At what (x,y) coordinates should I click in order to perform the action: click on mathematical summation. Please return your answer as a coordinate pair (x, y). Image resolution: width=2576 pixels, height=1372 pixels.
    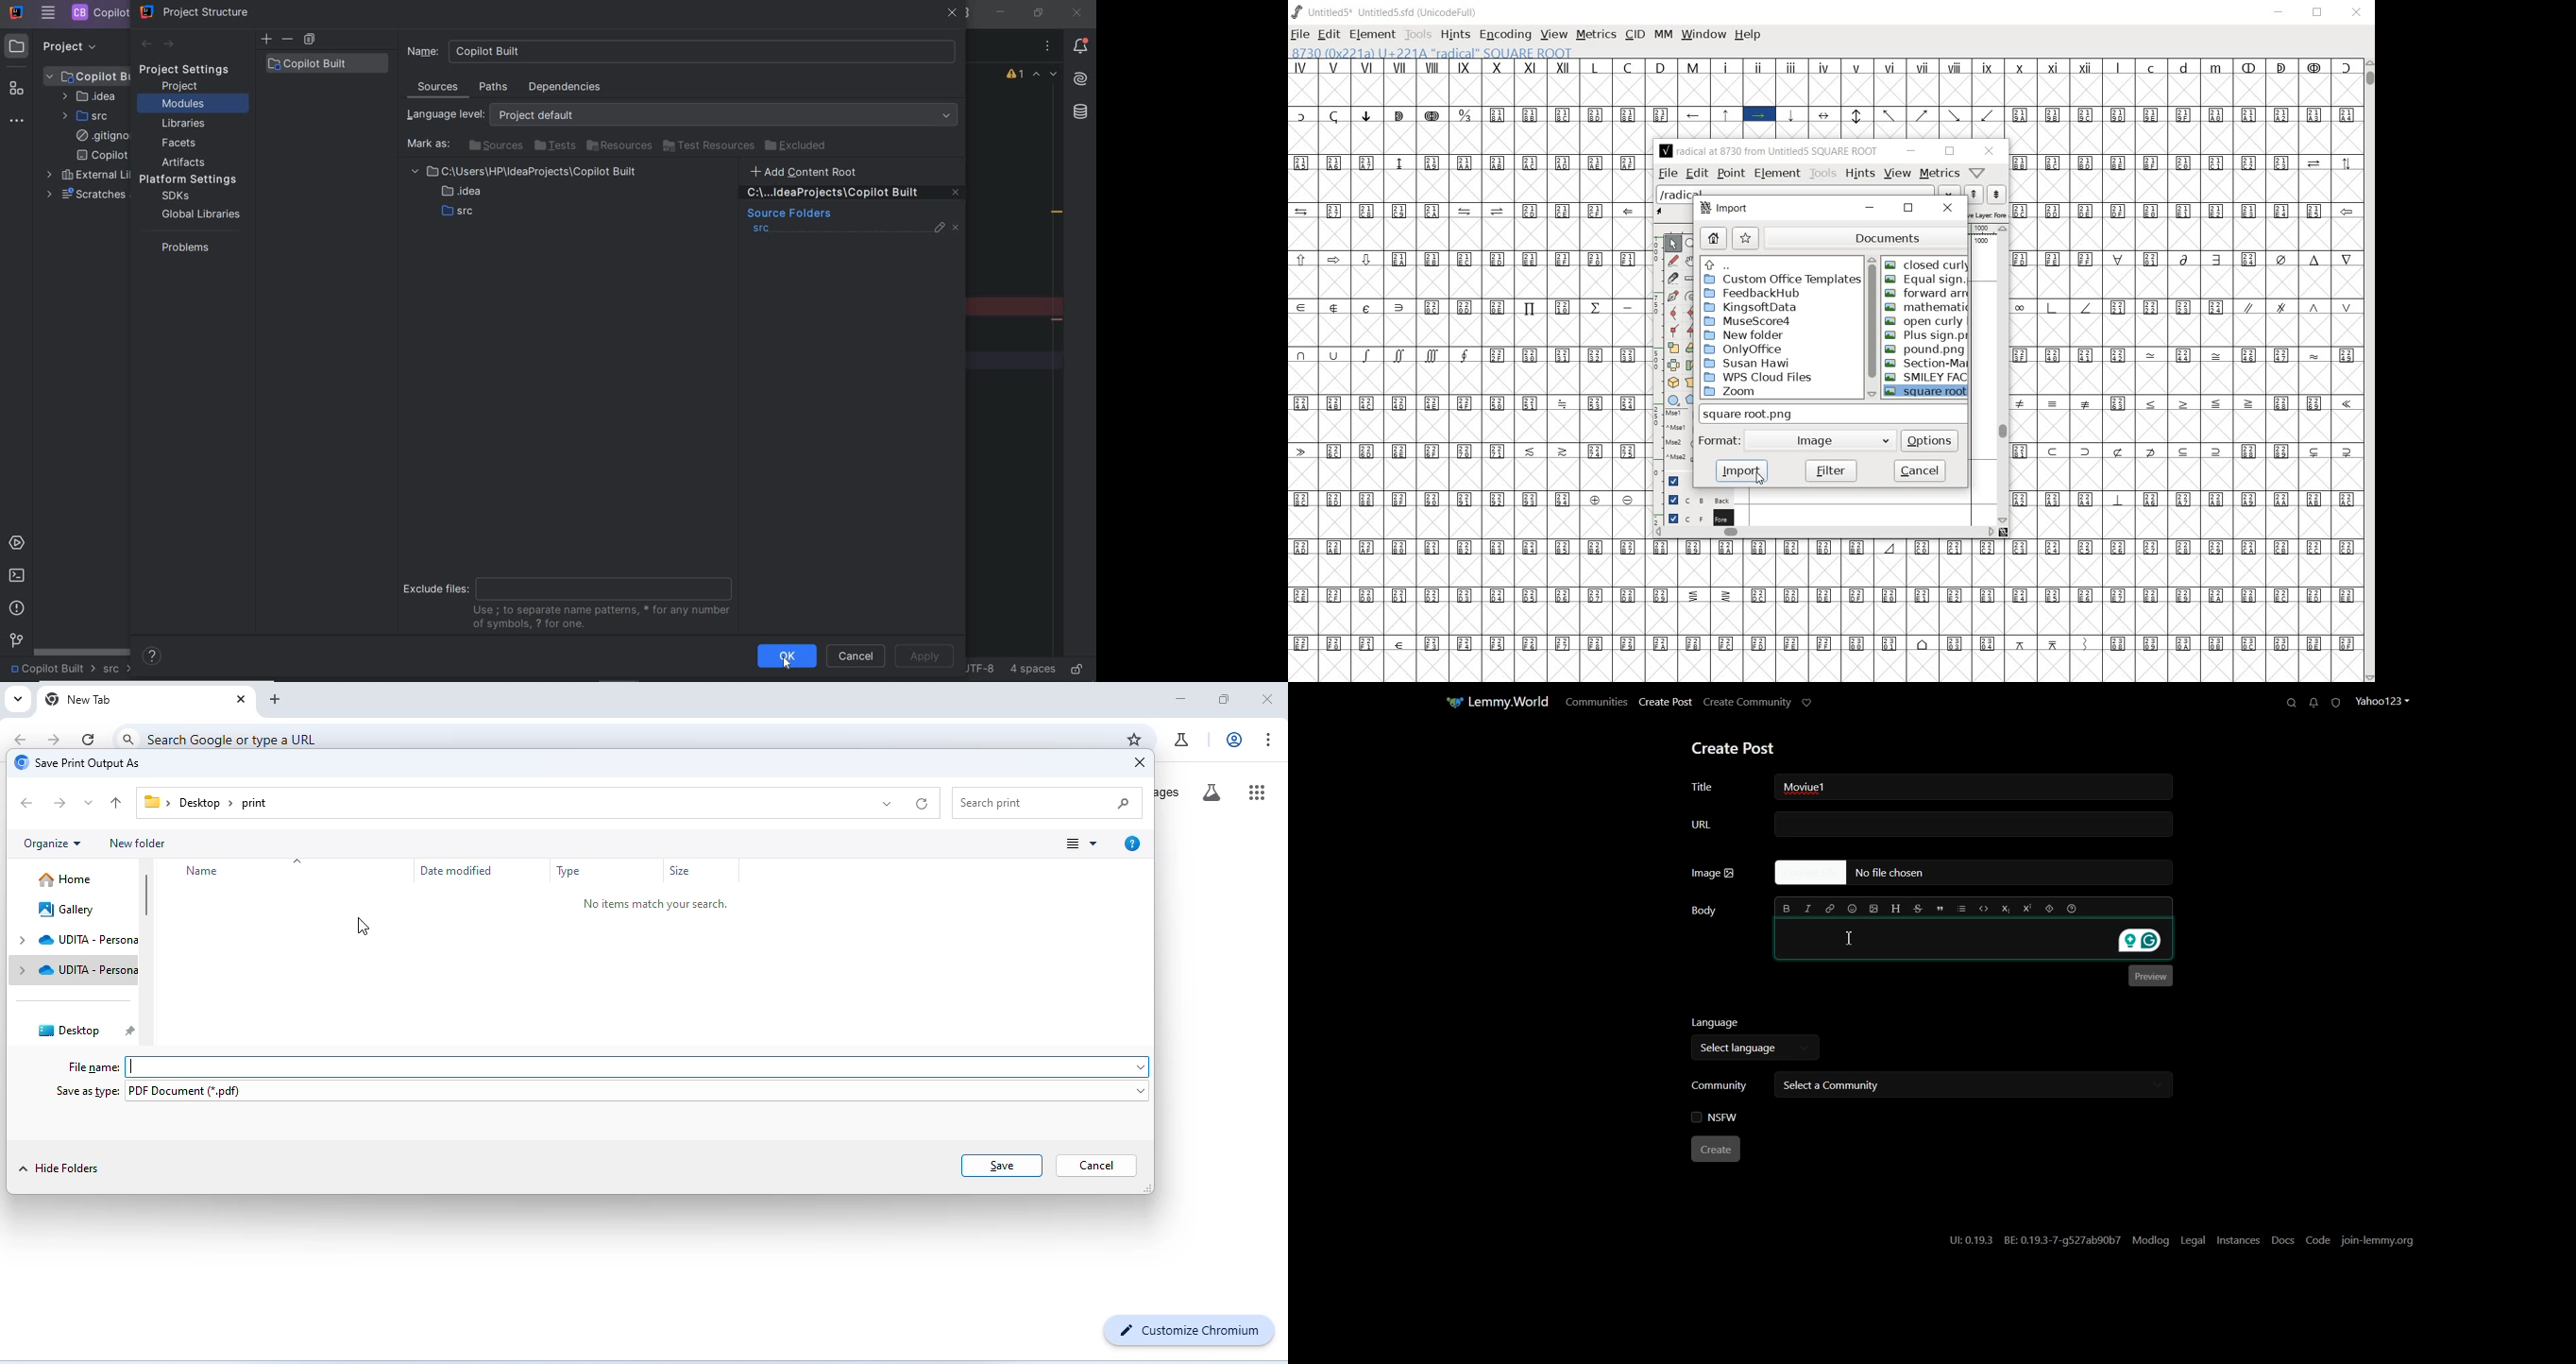
    Looking at the image, I should click on (1926, 306).